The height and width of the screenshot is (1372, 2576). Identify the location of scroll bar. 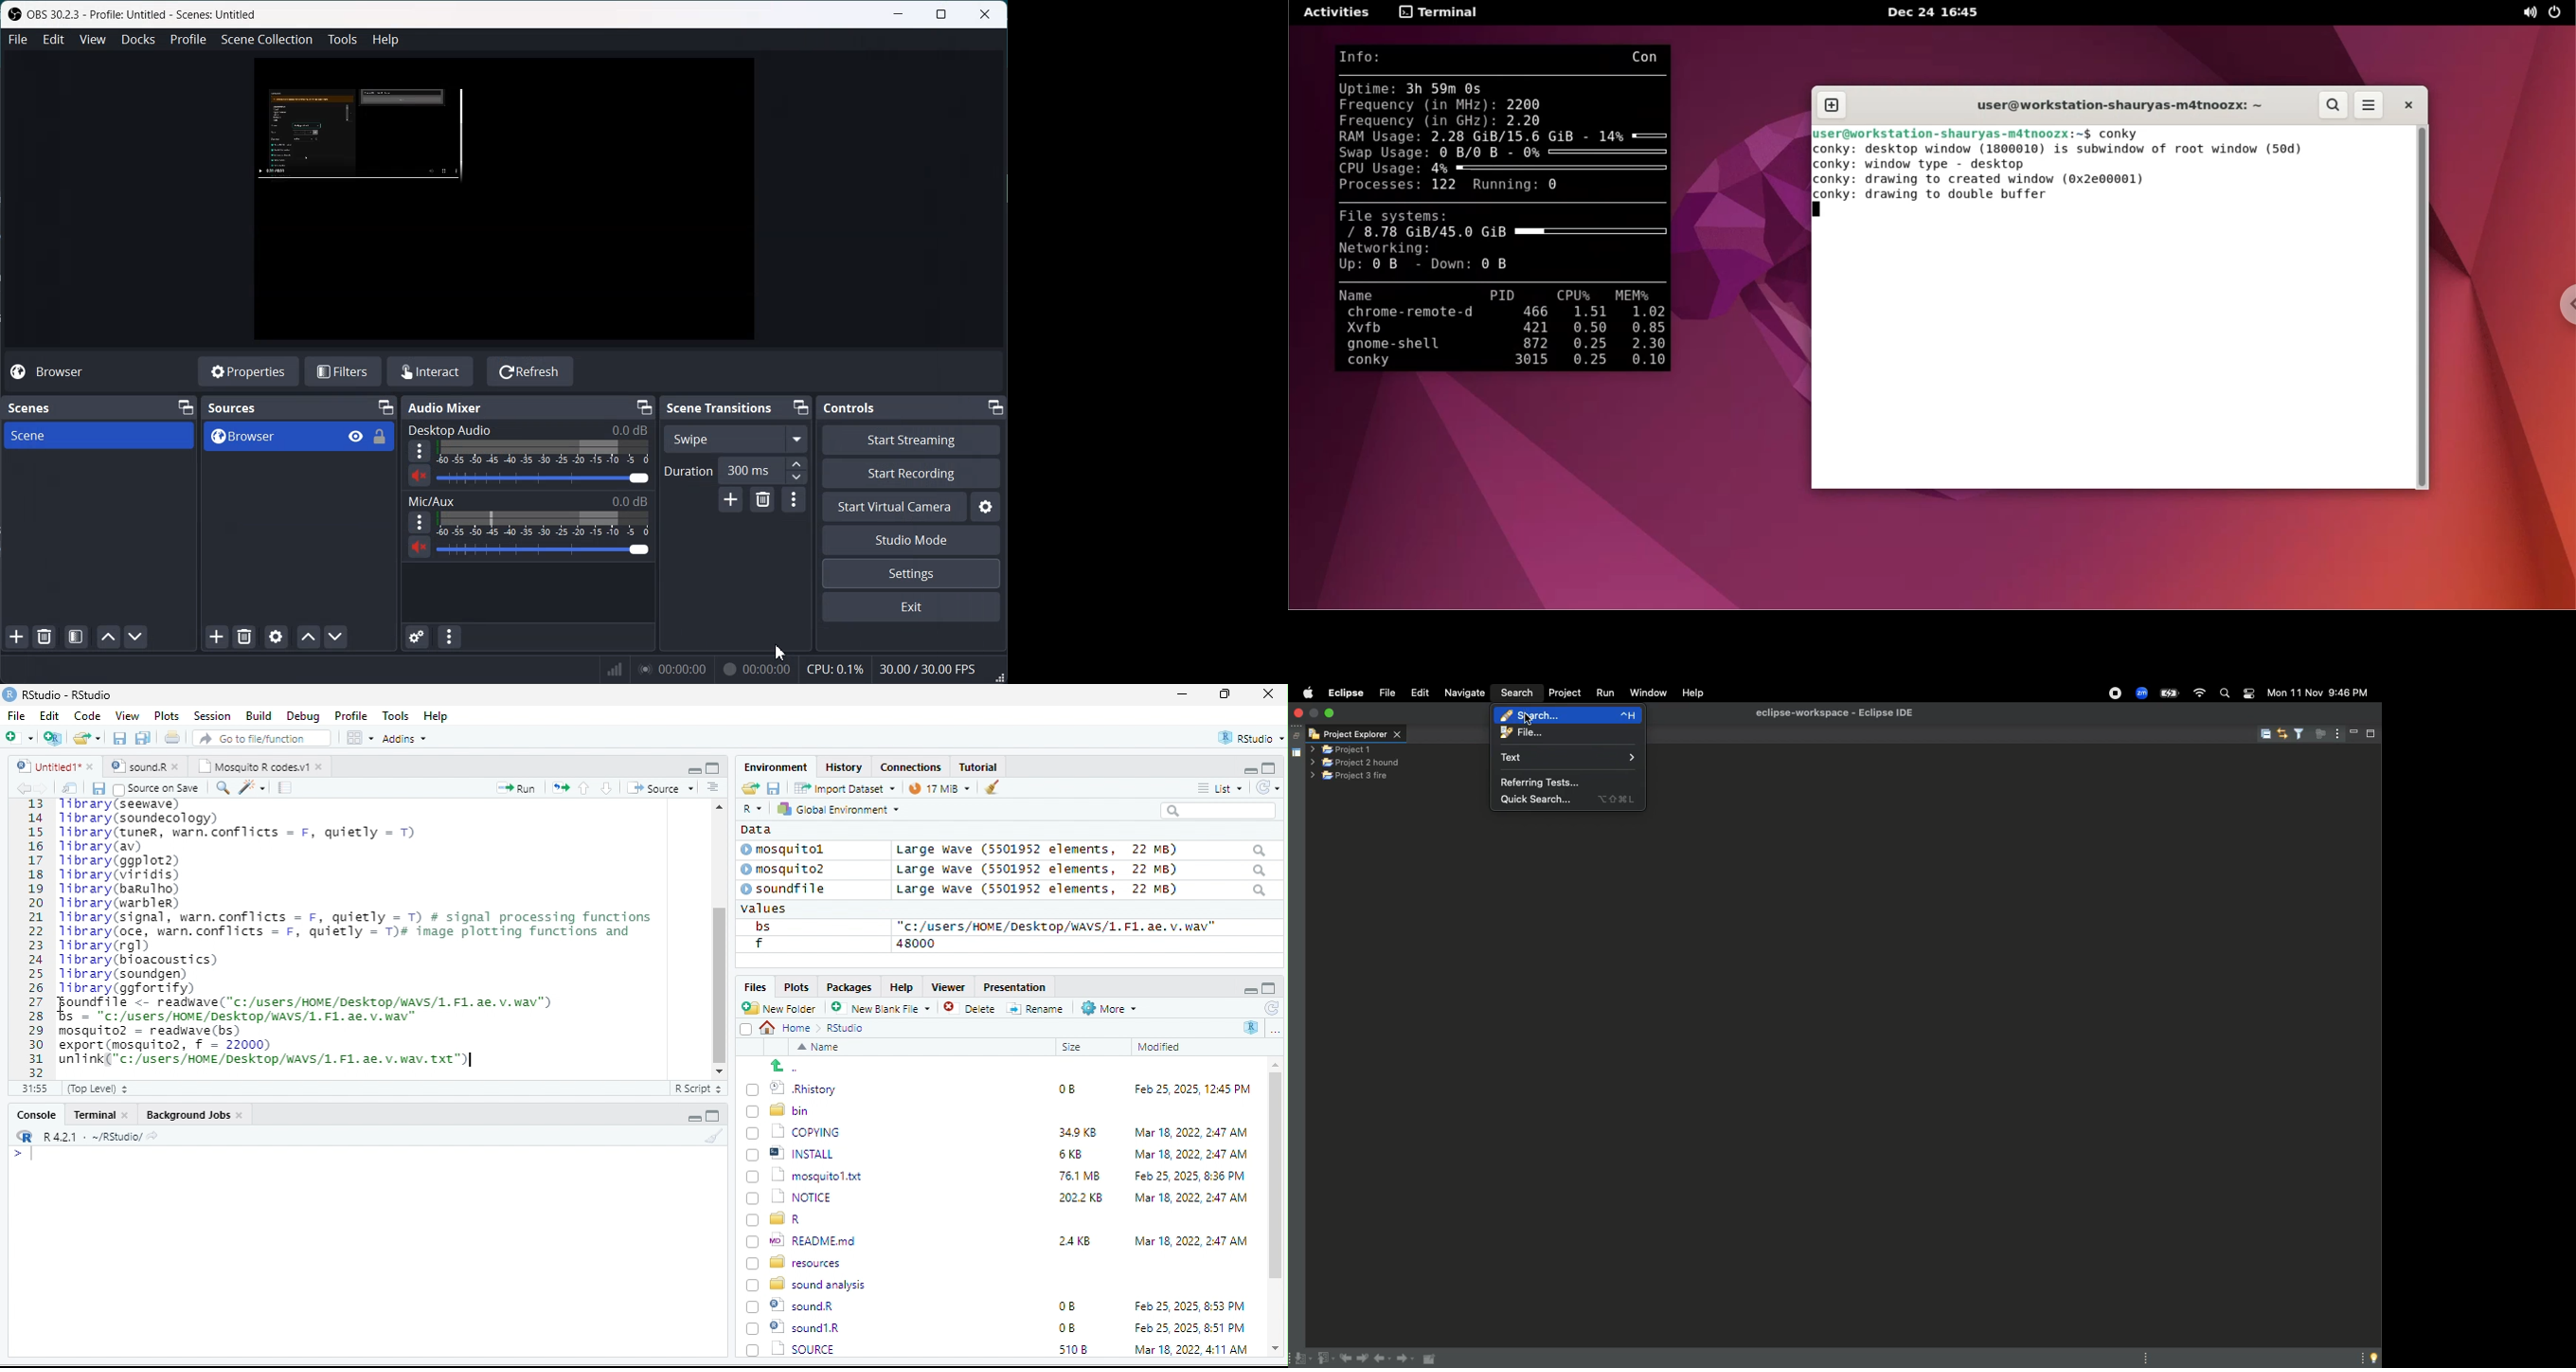
(718, 937).